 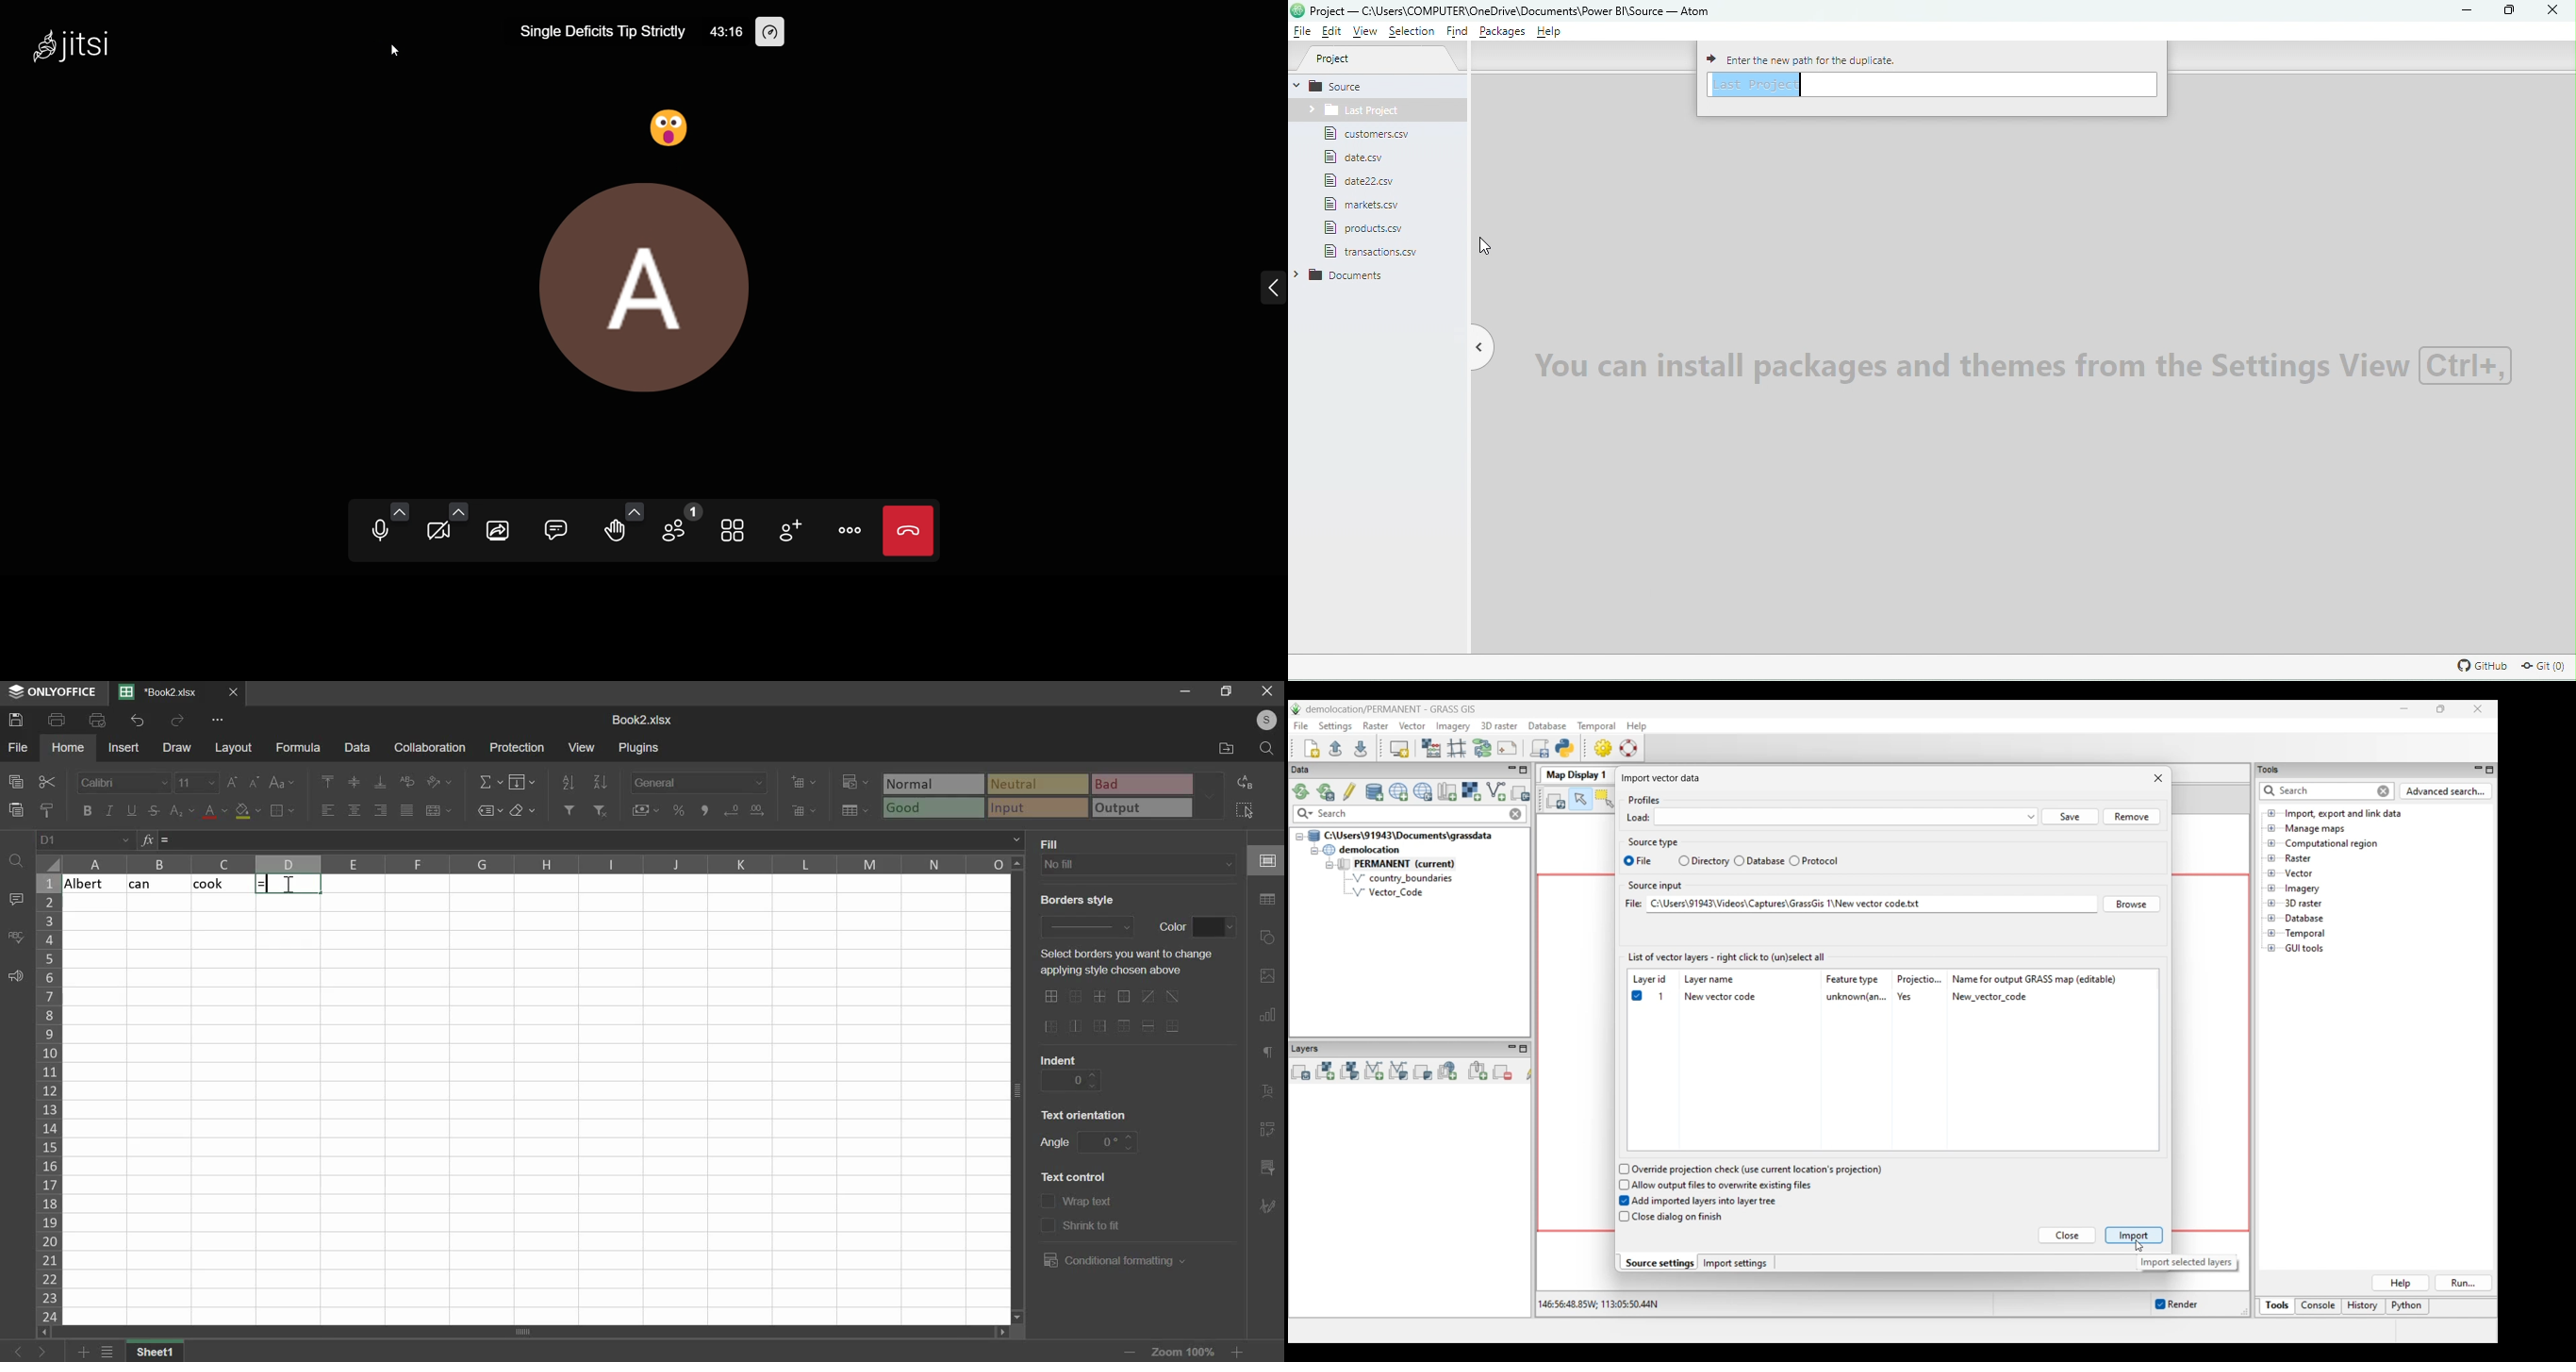 What do you see at coordinates (1173, 925) in the screenshot?
I see `text` at bounding box center [1173, 925].